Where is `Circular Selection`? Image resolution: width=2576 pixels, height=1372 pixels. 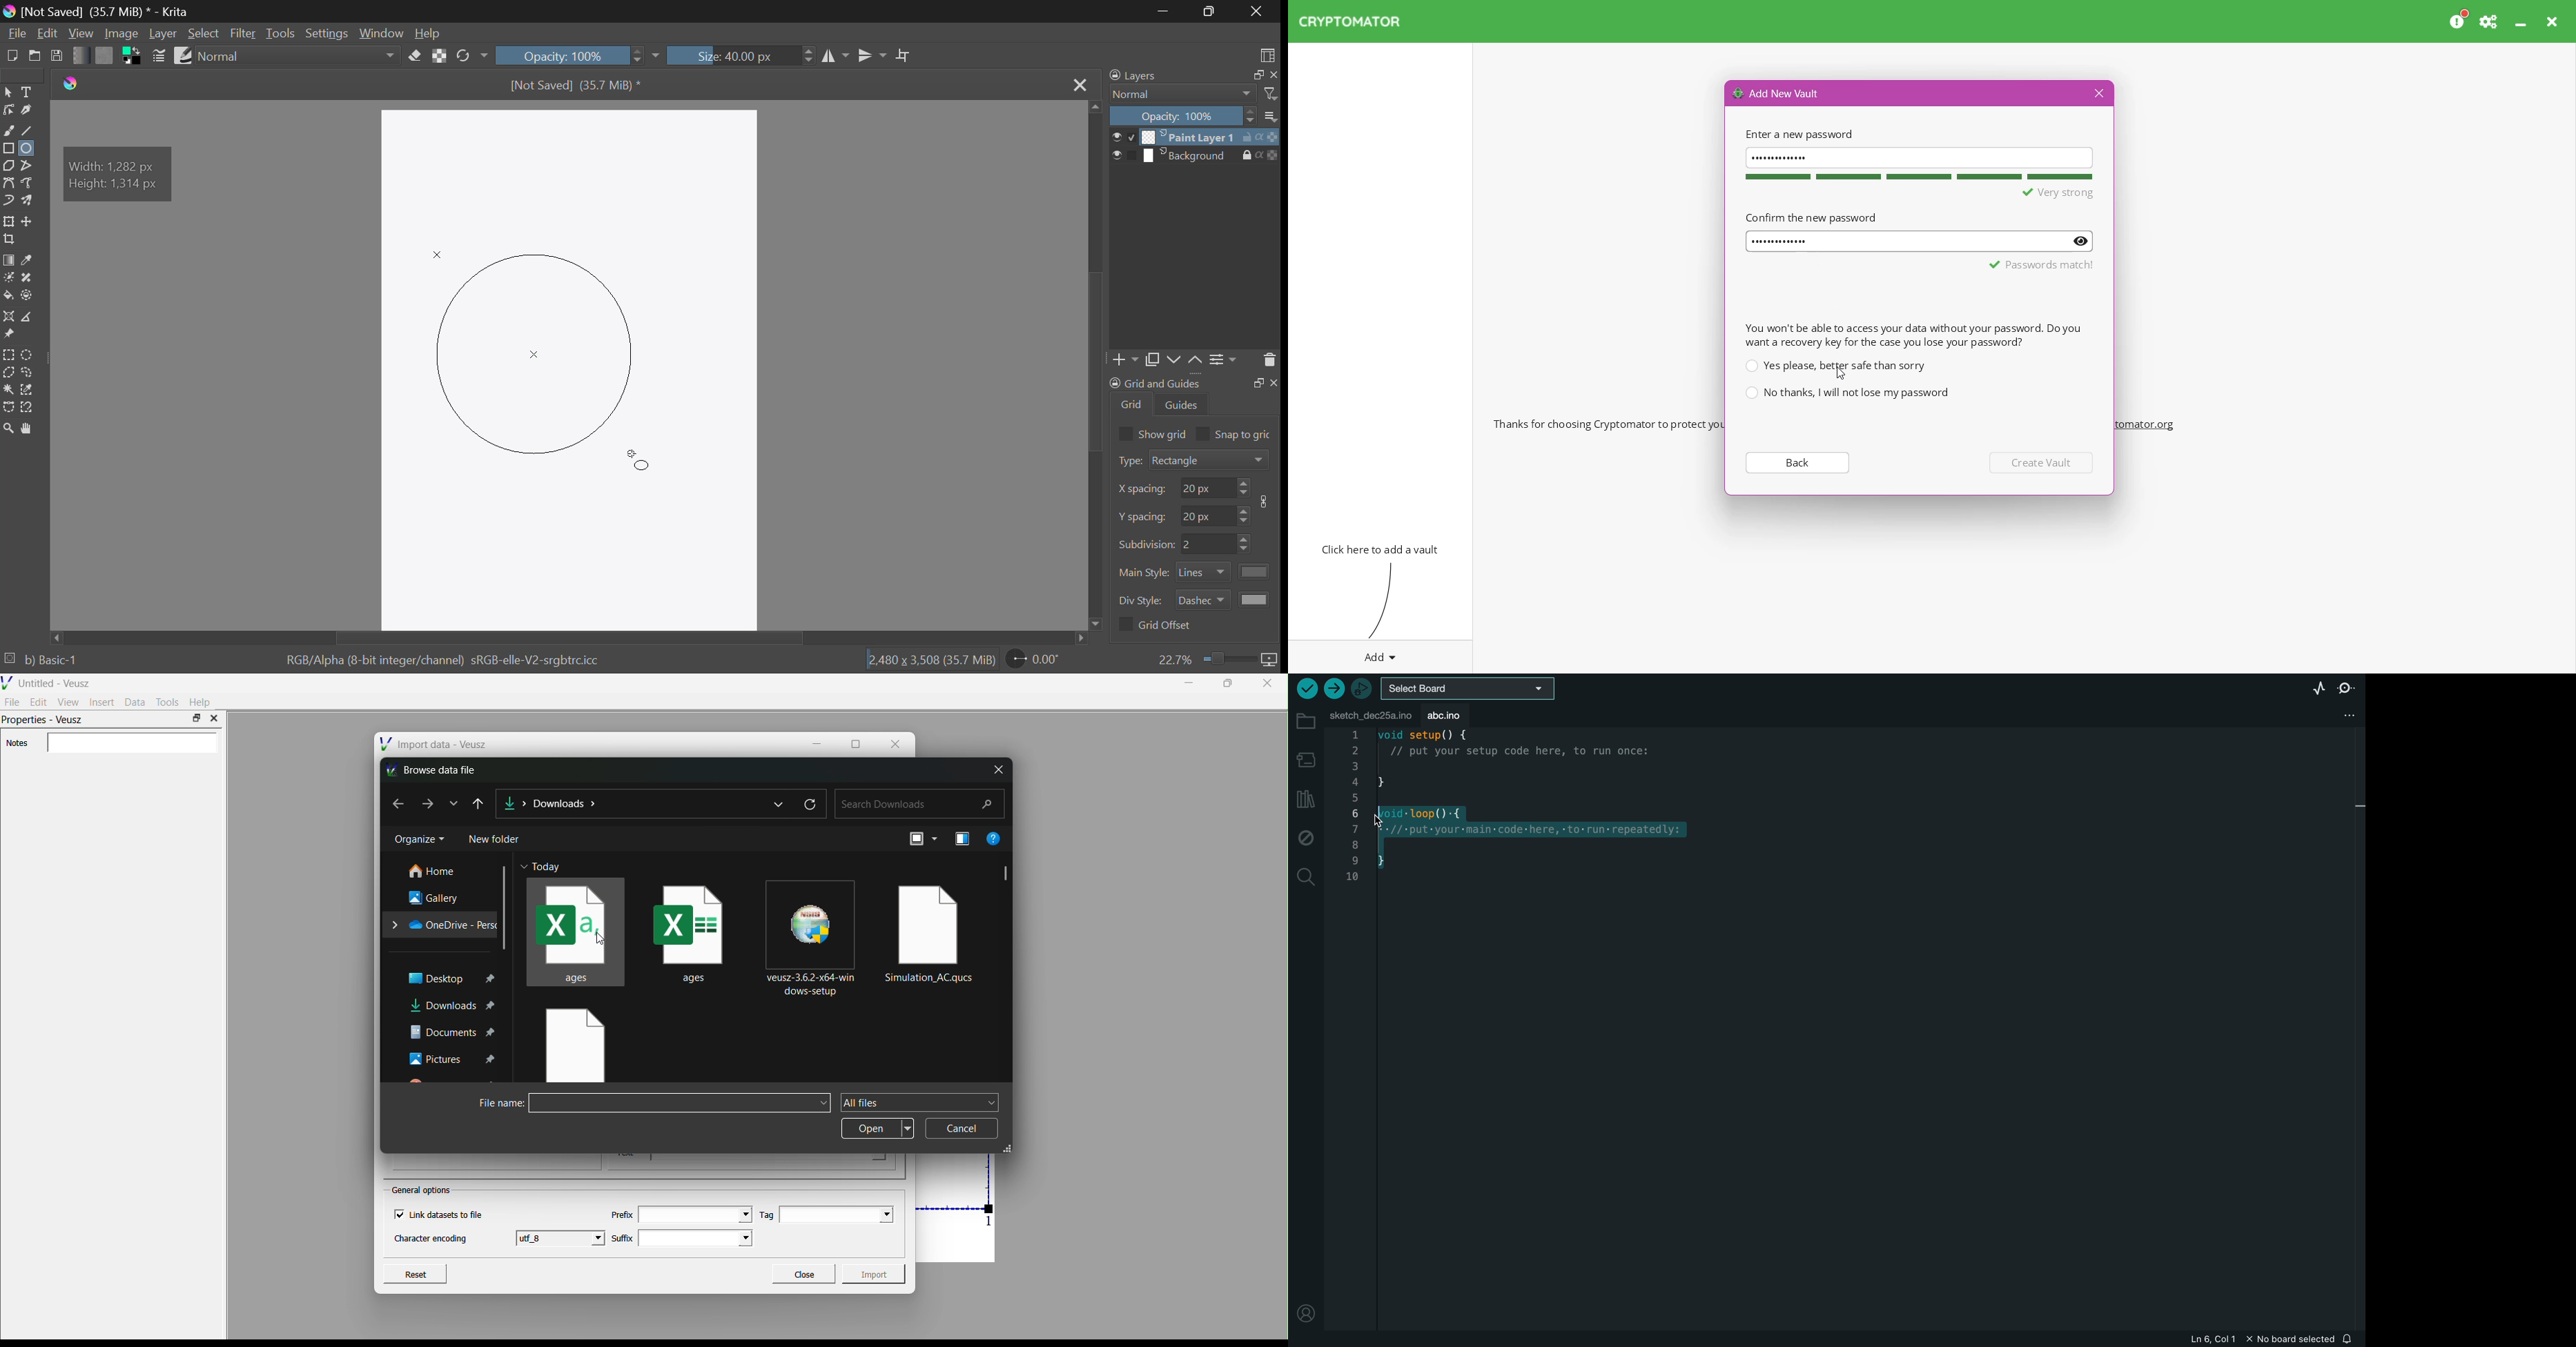 Circular Selection is located at coordinates (28, 354).